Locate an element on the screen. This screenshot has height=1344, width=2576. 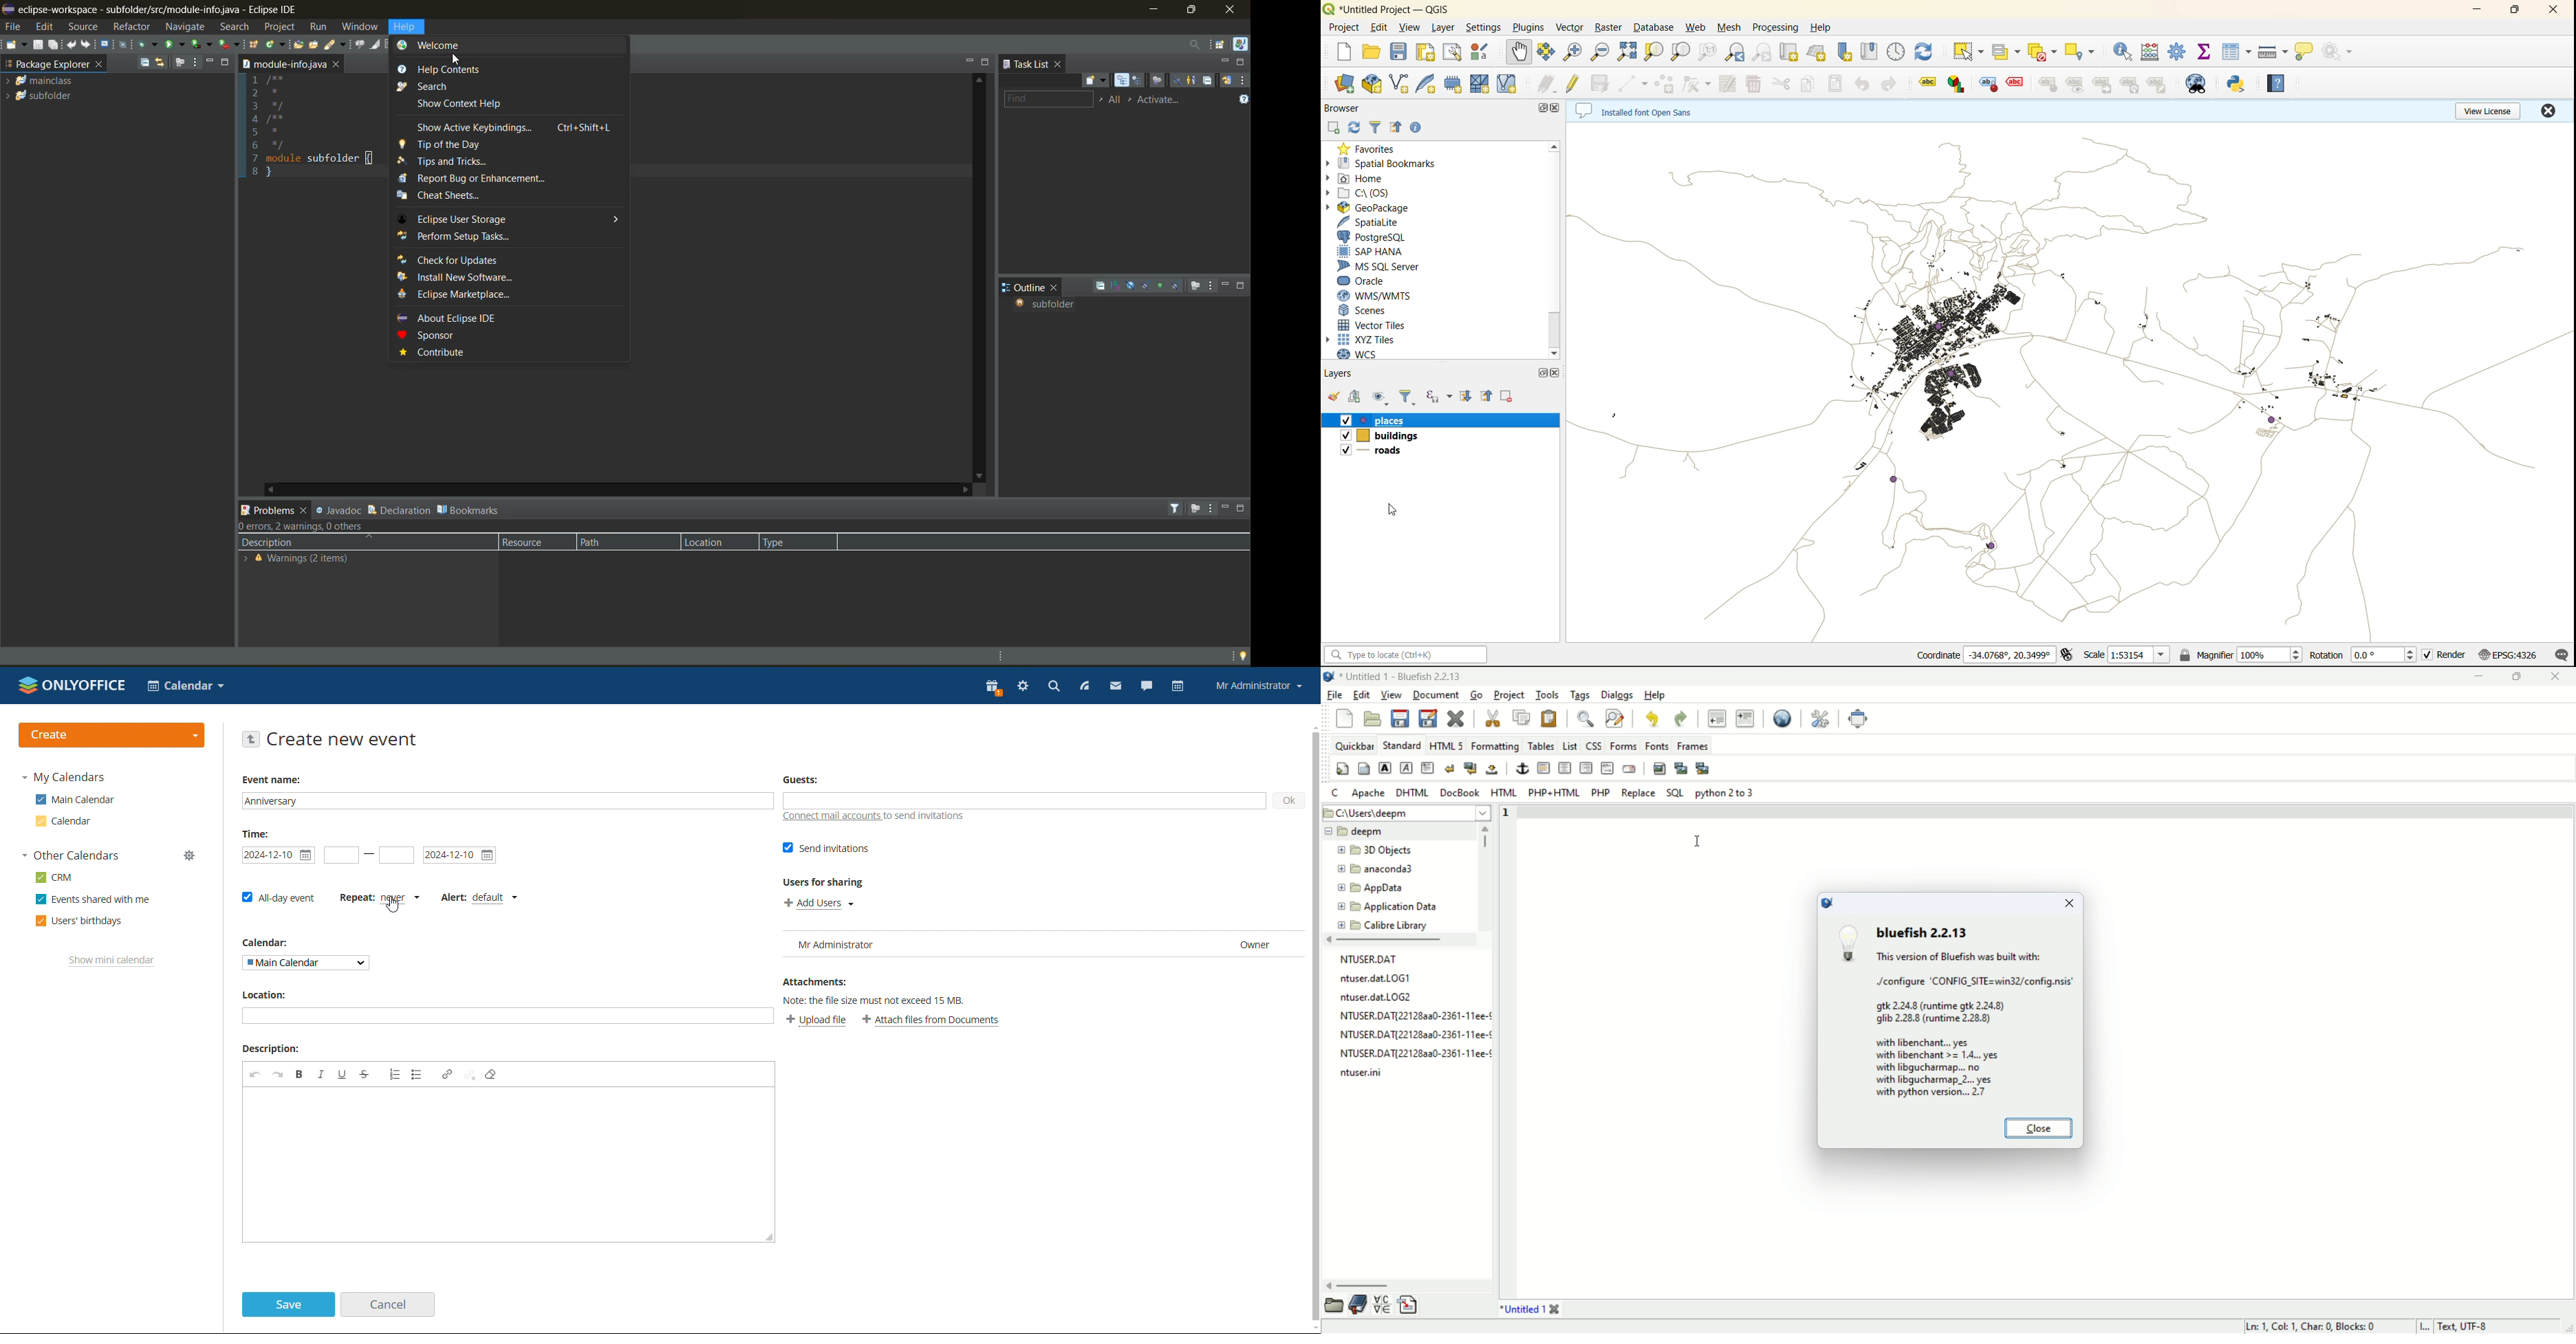
scale is located at coordinates (2094, 654).